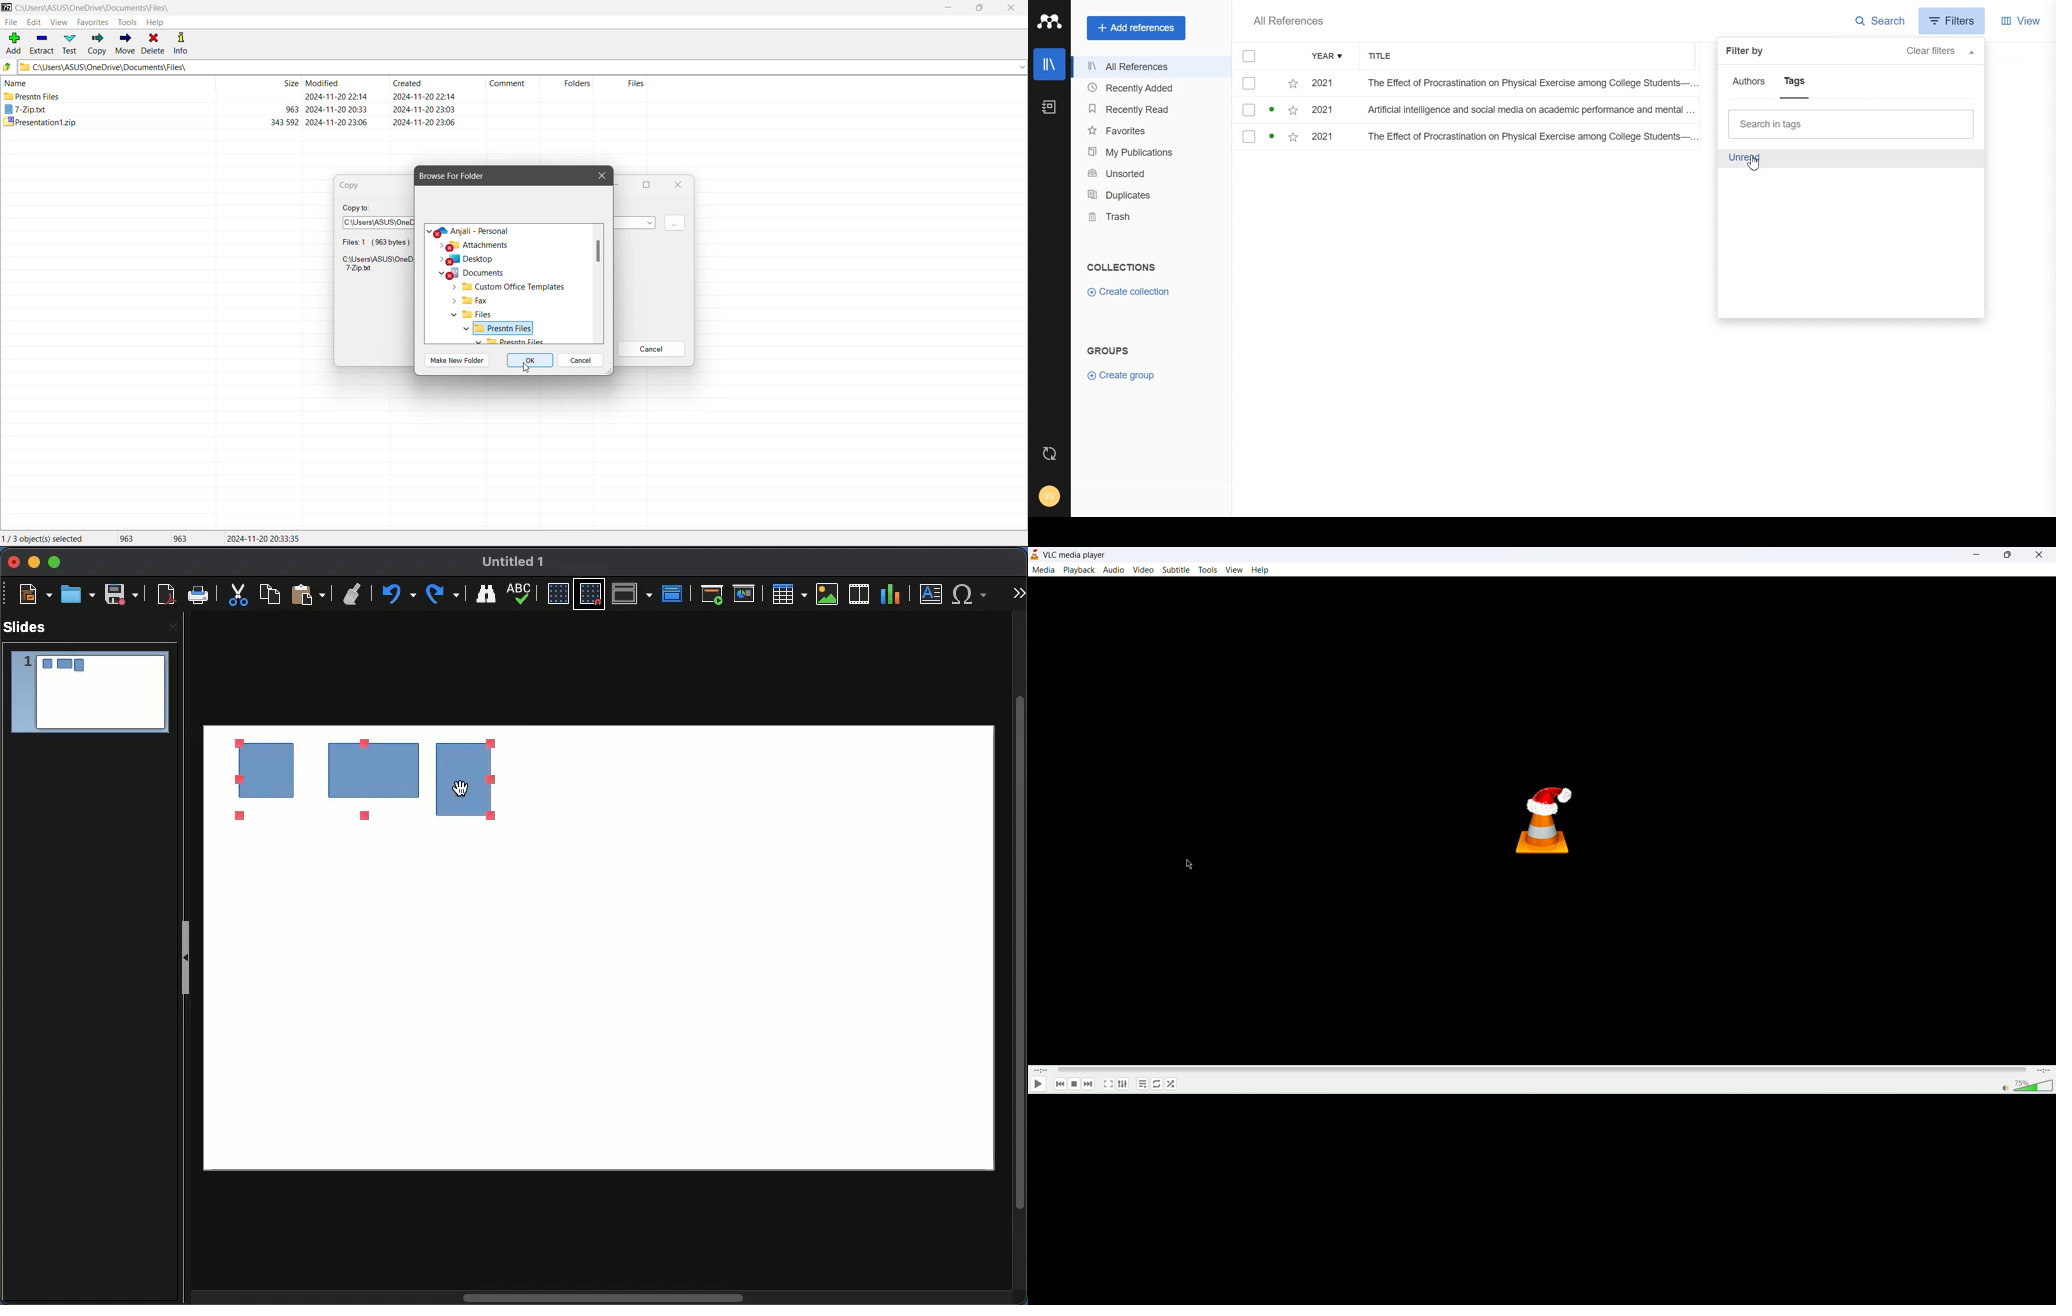  What do you see at coordinates (1386, 57) in the screenshot?
I see `Title` at bounding box center [1386, 57].